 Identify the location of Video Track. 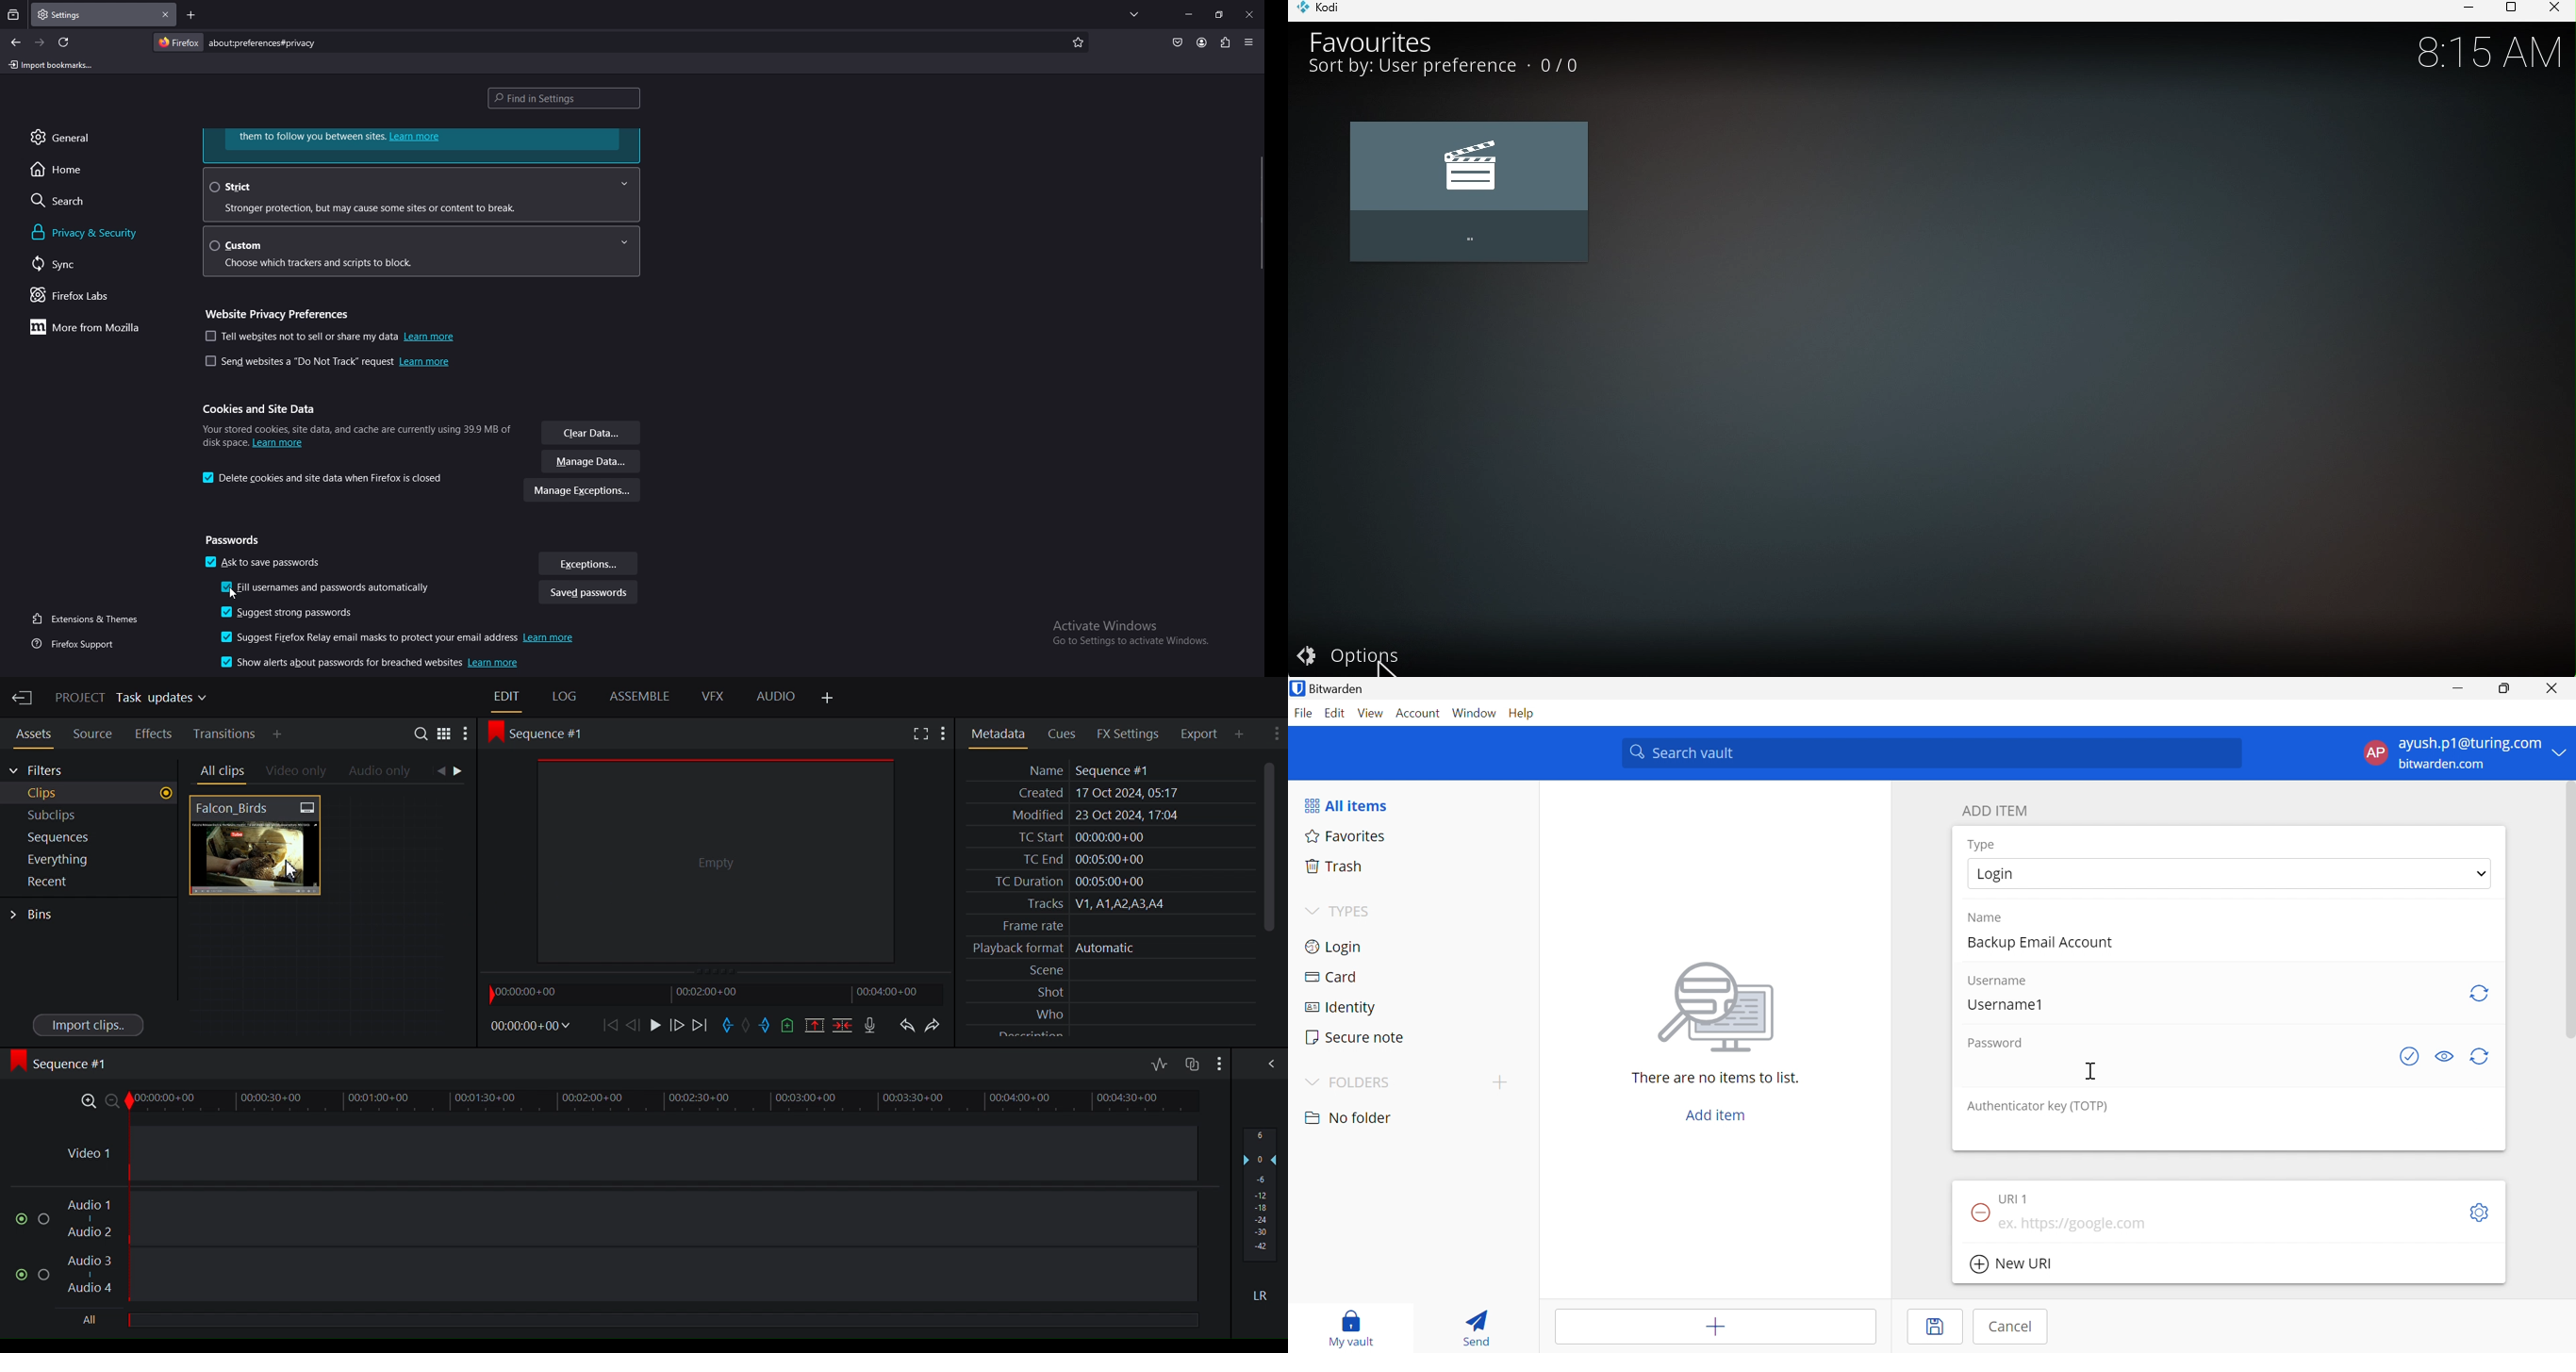
(630, 1154).